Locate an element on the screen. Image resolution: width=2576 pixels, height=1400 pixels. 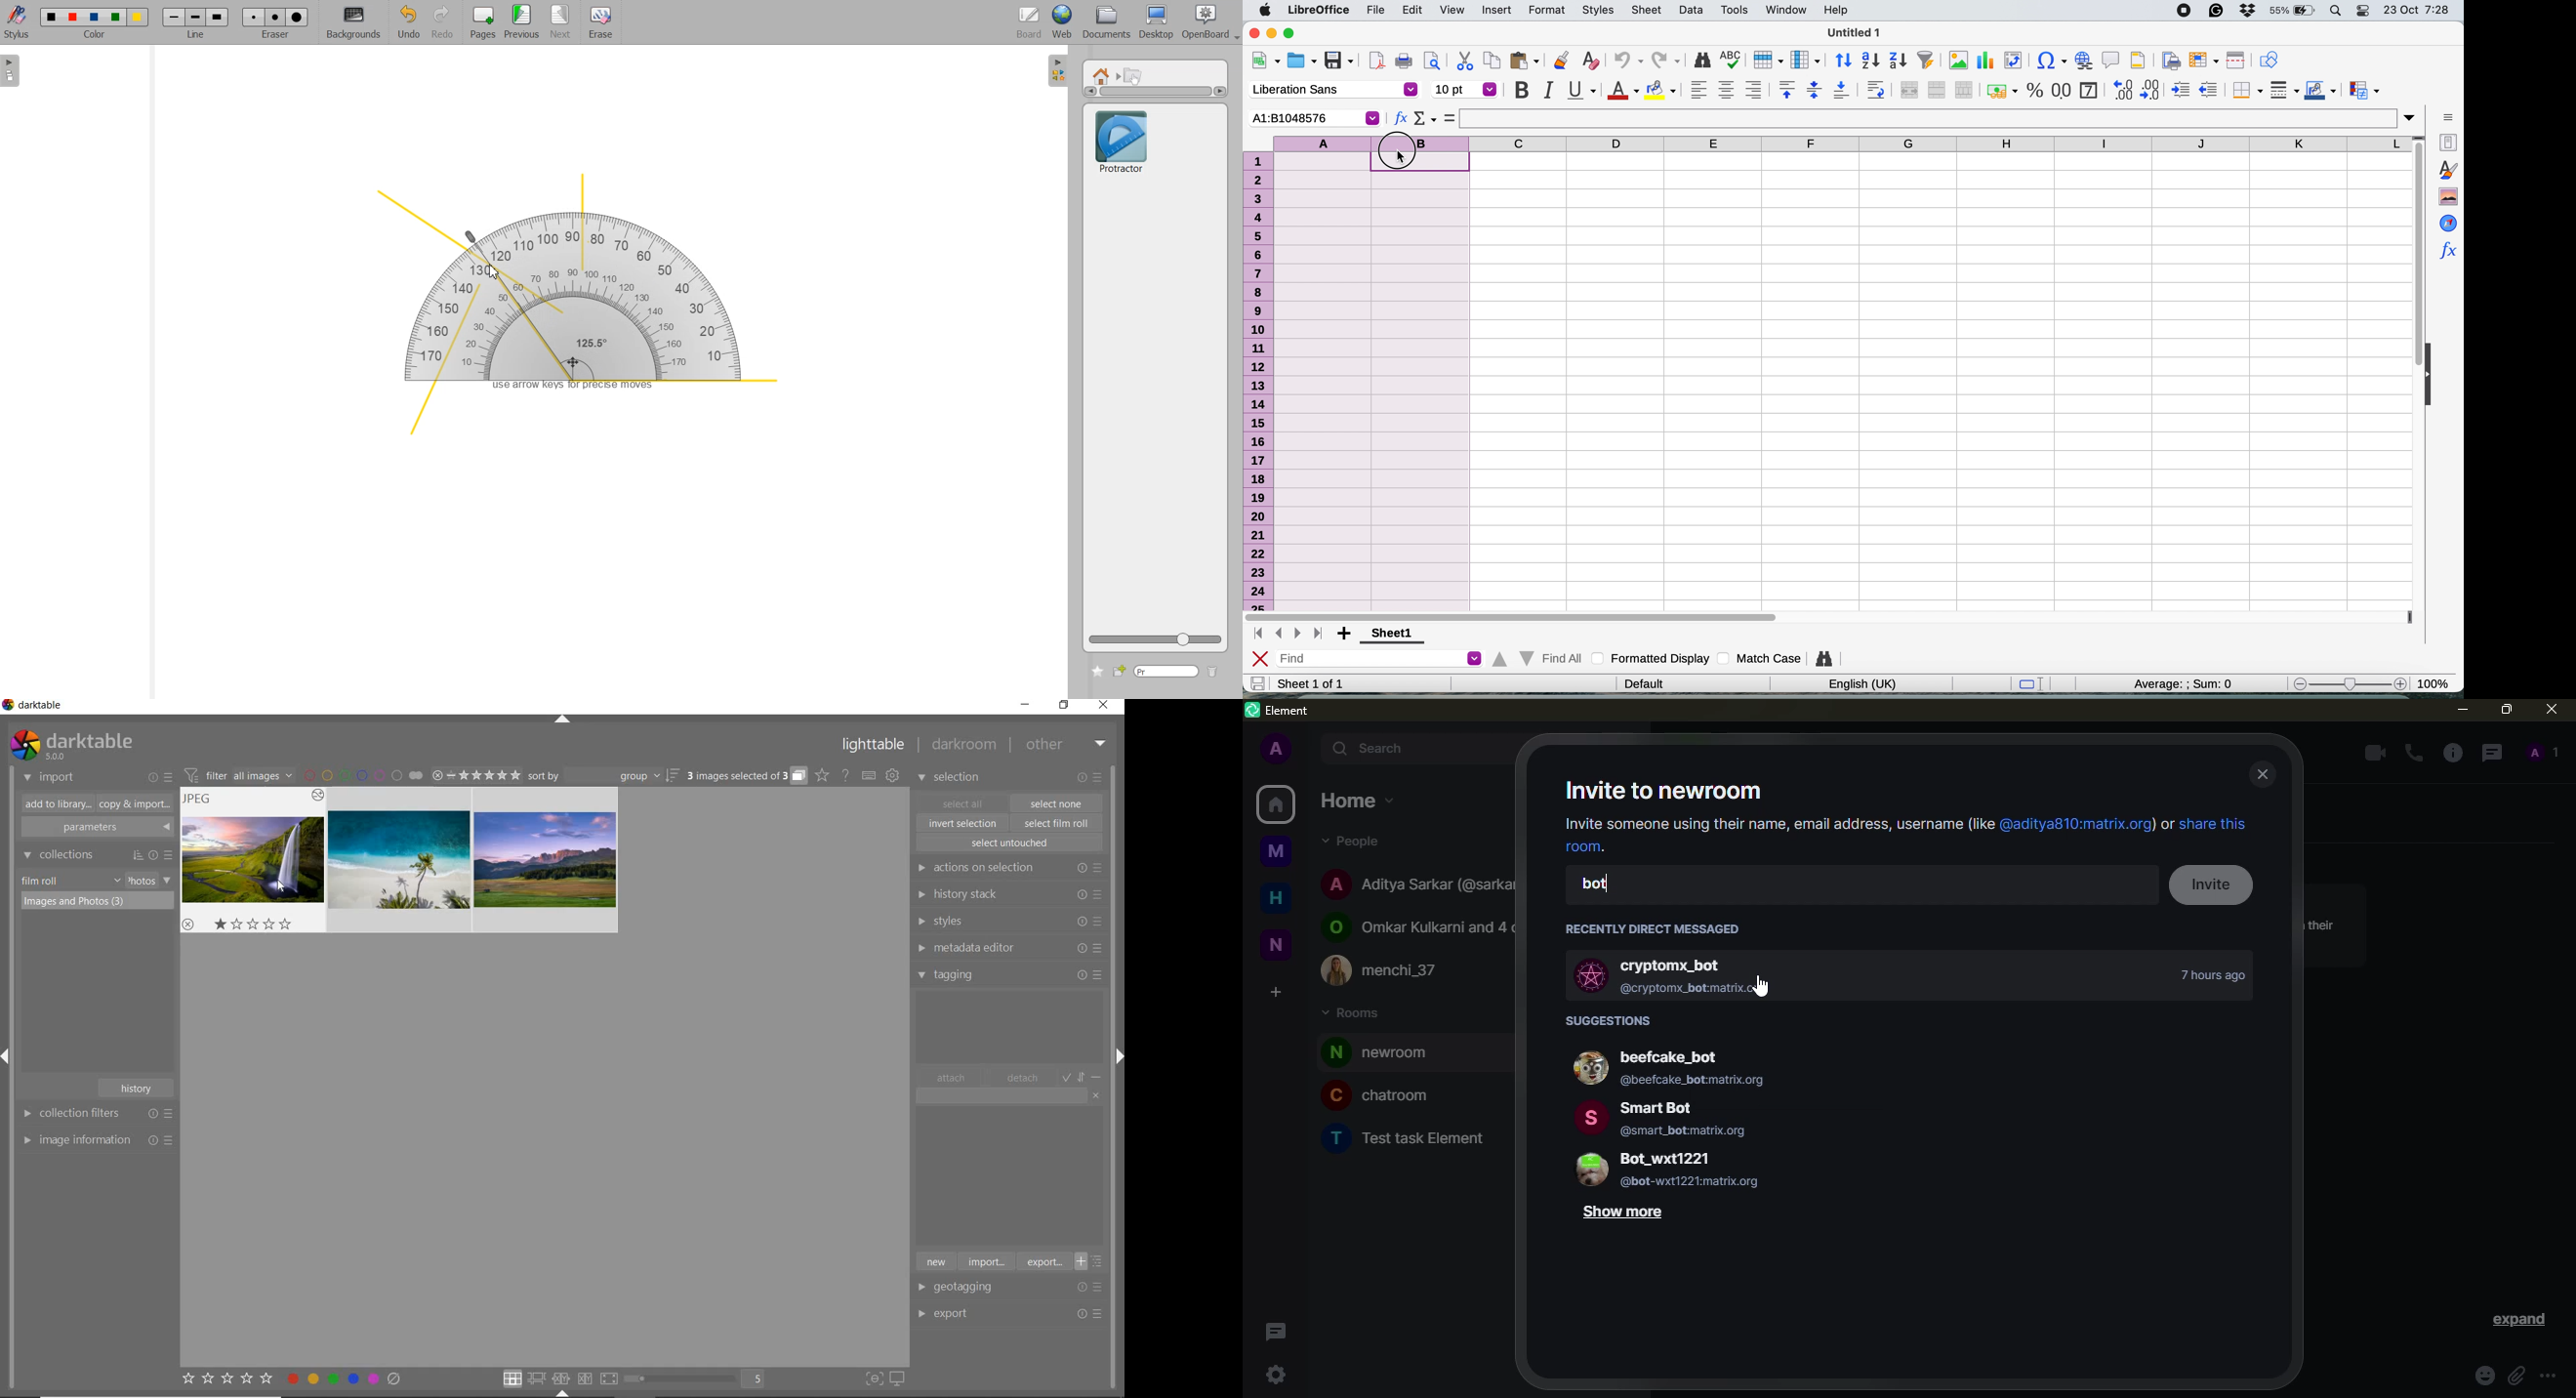
toggle print preview is located at coordinates (1434, 61).